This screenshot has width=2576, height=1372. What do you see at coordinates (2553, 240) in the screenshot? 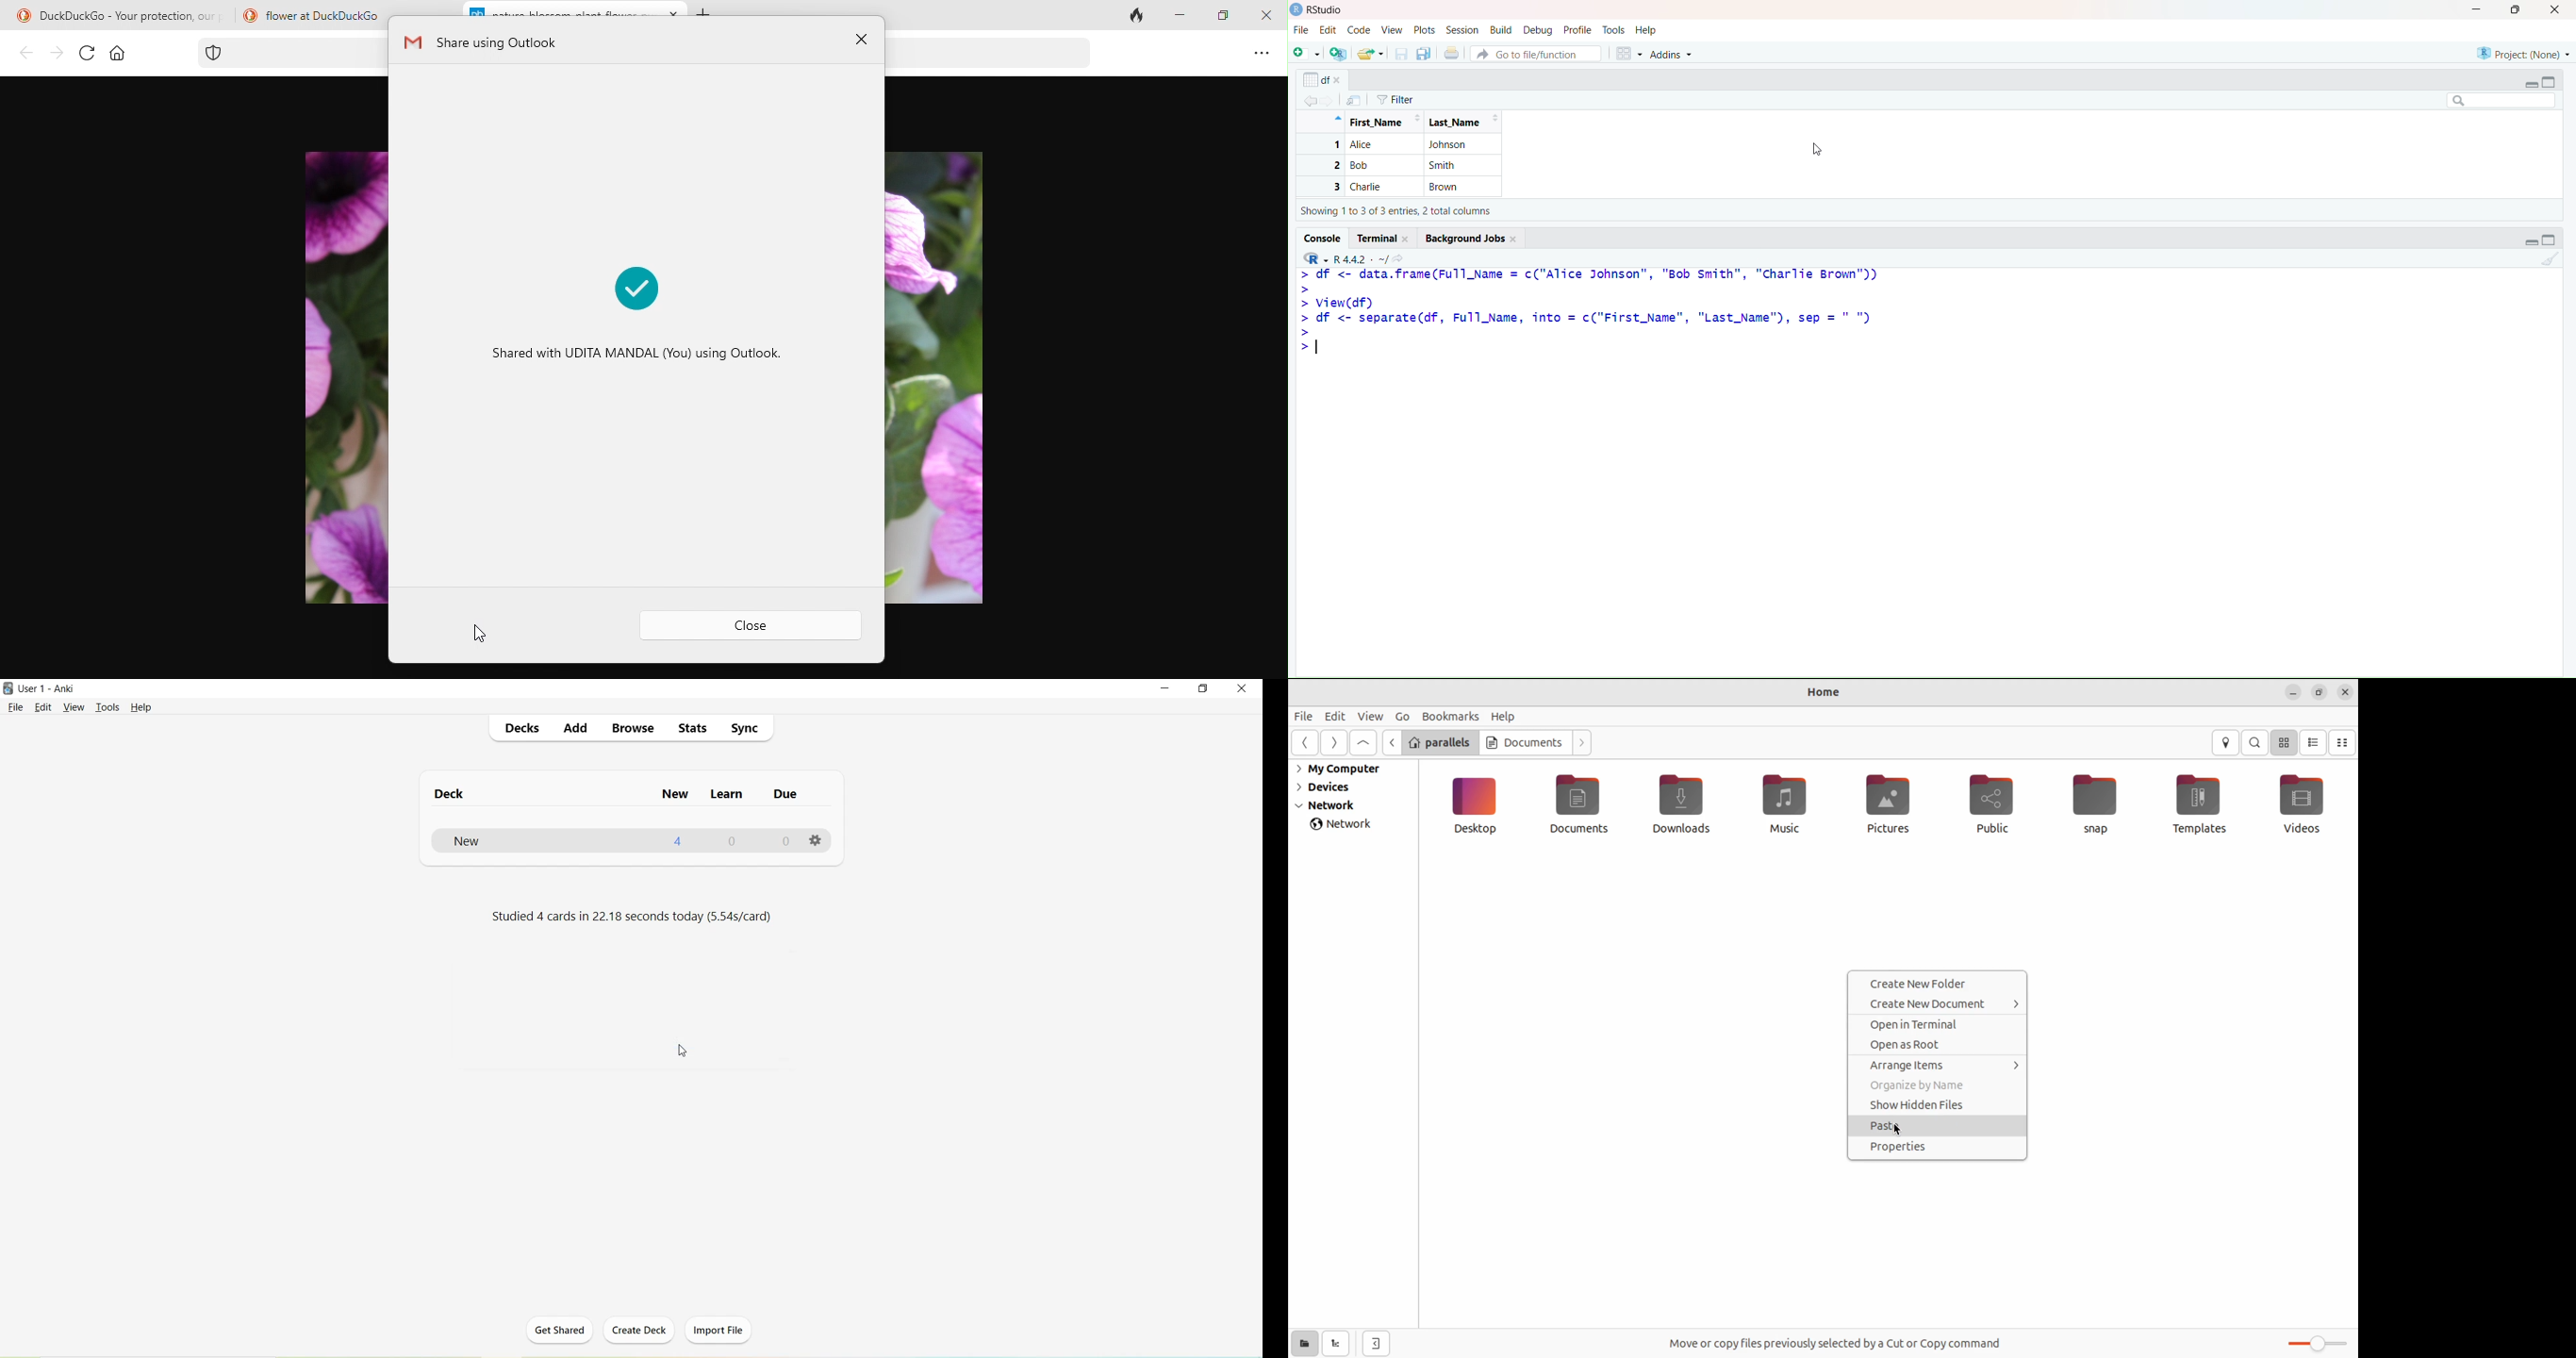
I see `Maximize` at bounding box center [2553, 240].